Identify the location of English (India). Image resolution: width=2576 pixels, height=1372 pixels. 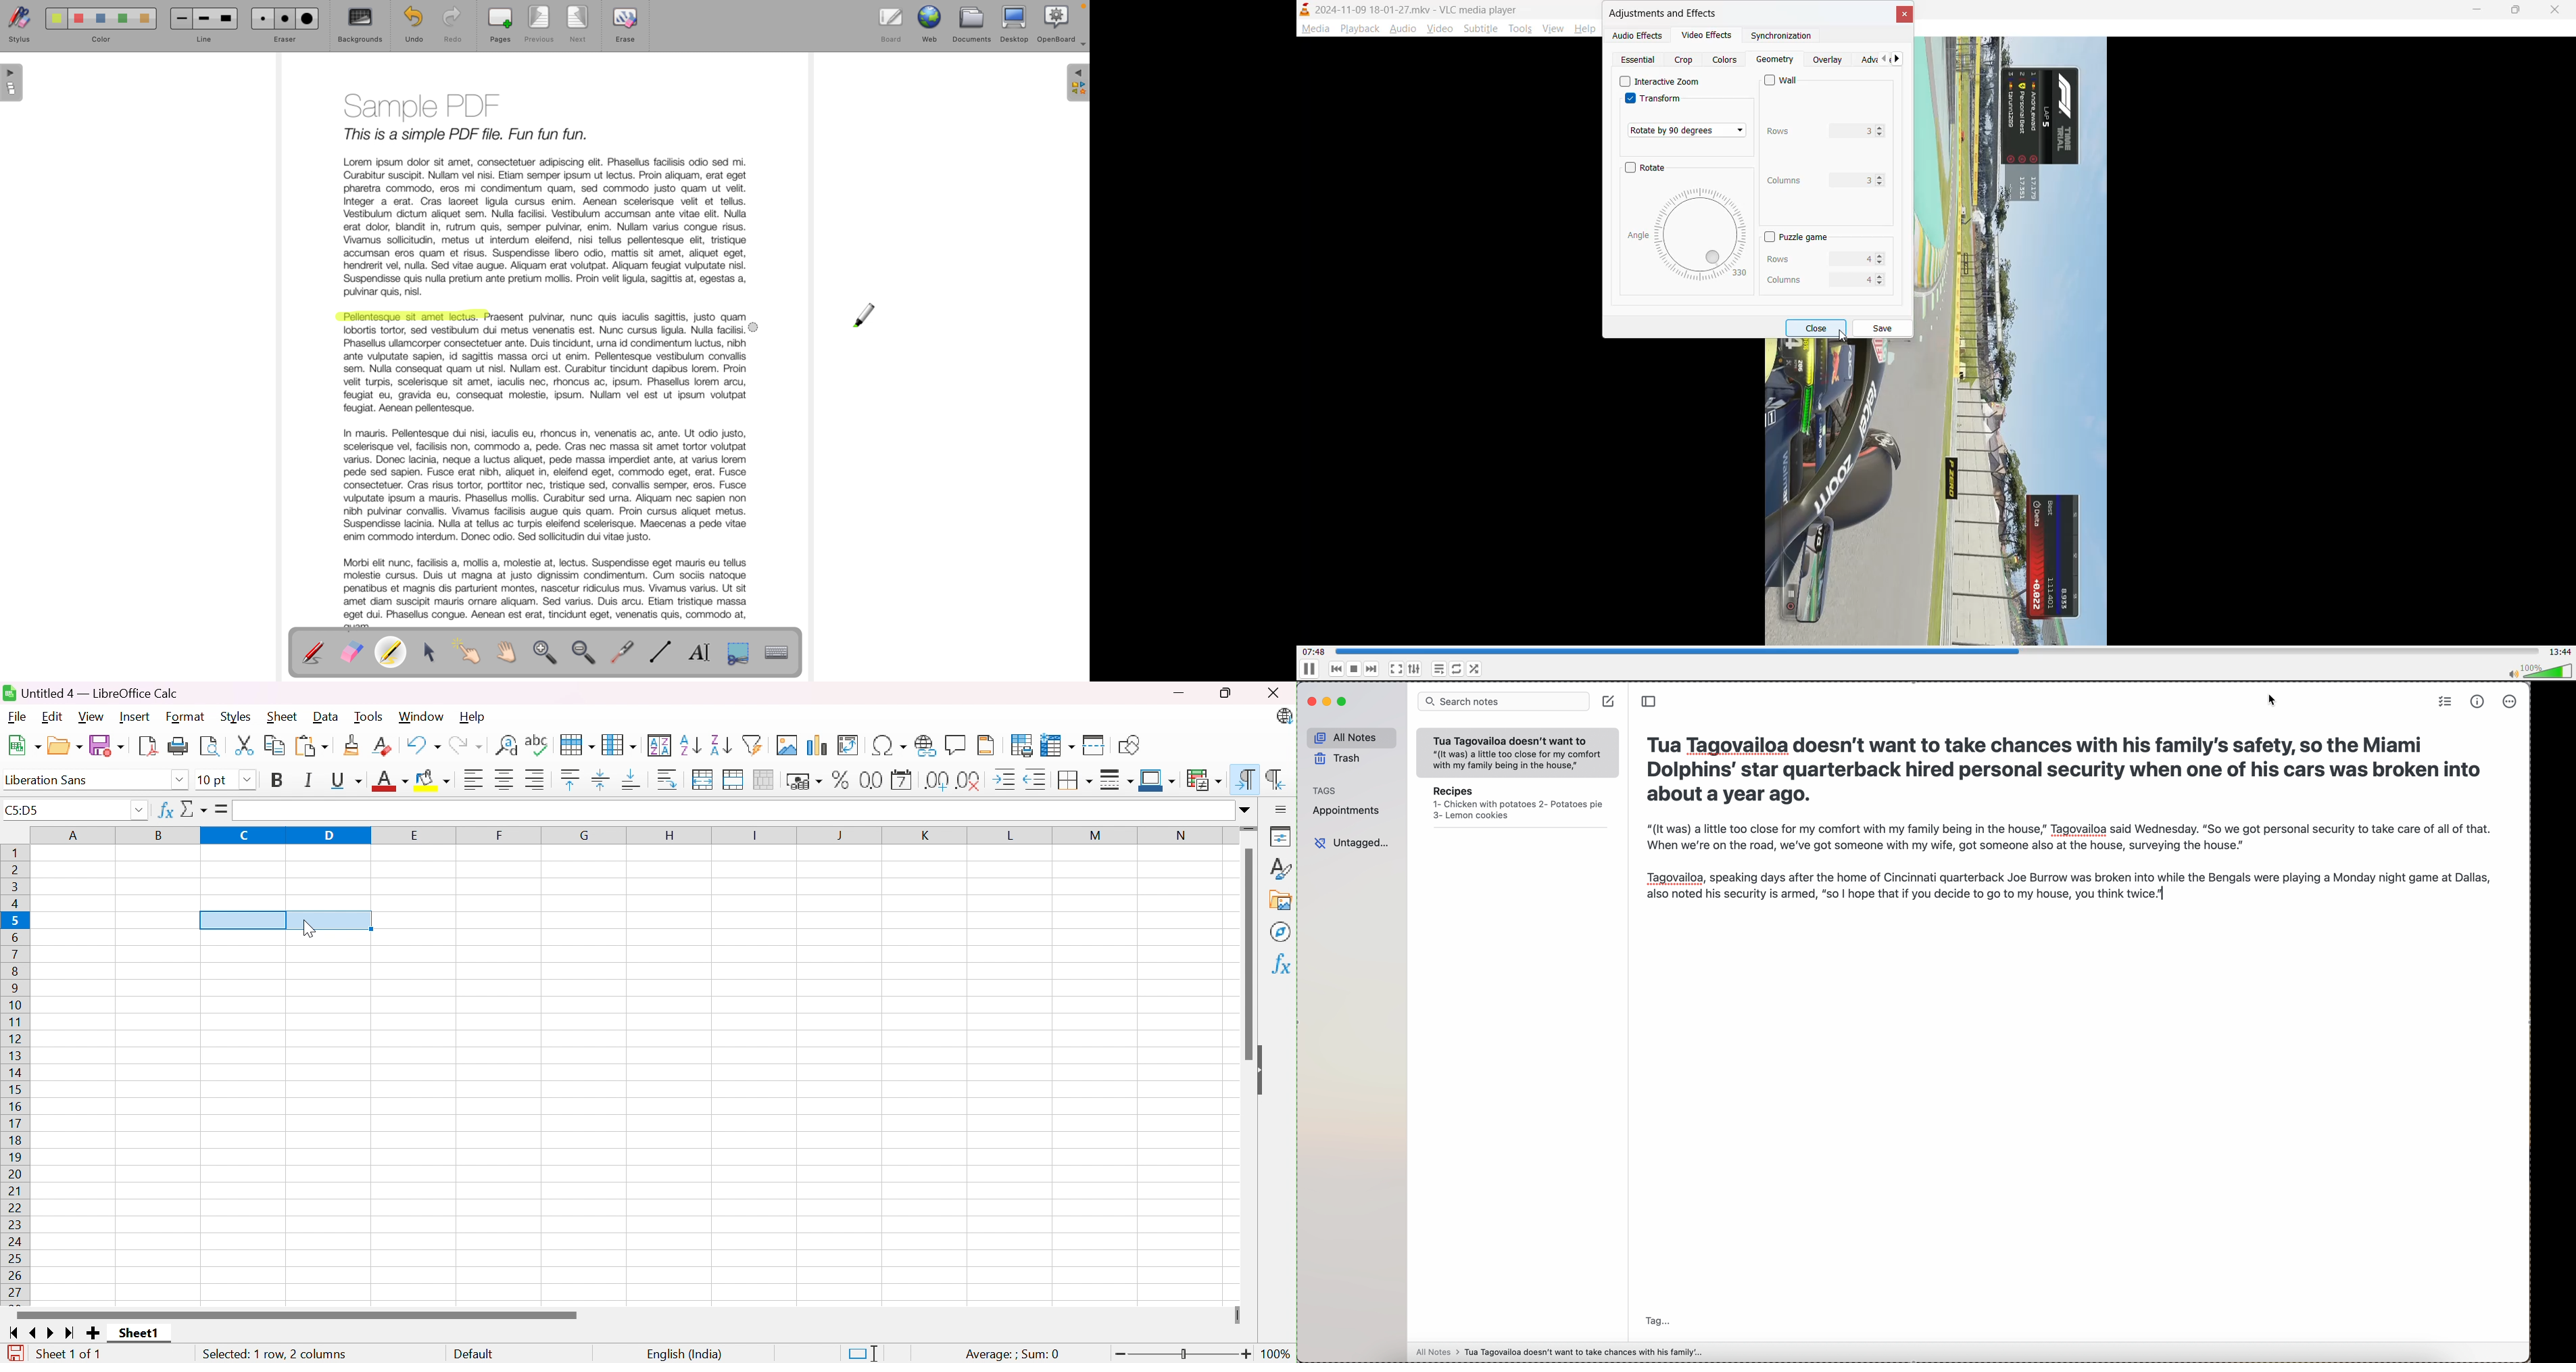
(685, 1352).